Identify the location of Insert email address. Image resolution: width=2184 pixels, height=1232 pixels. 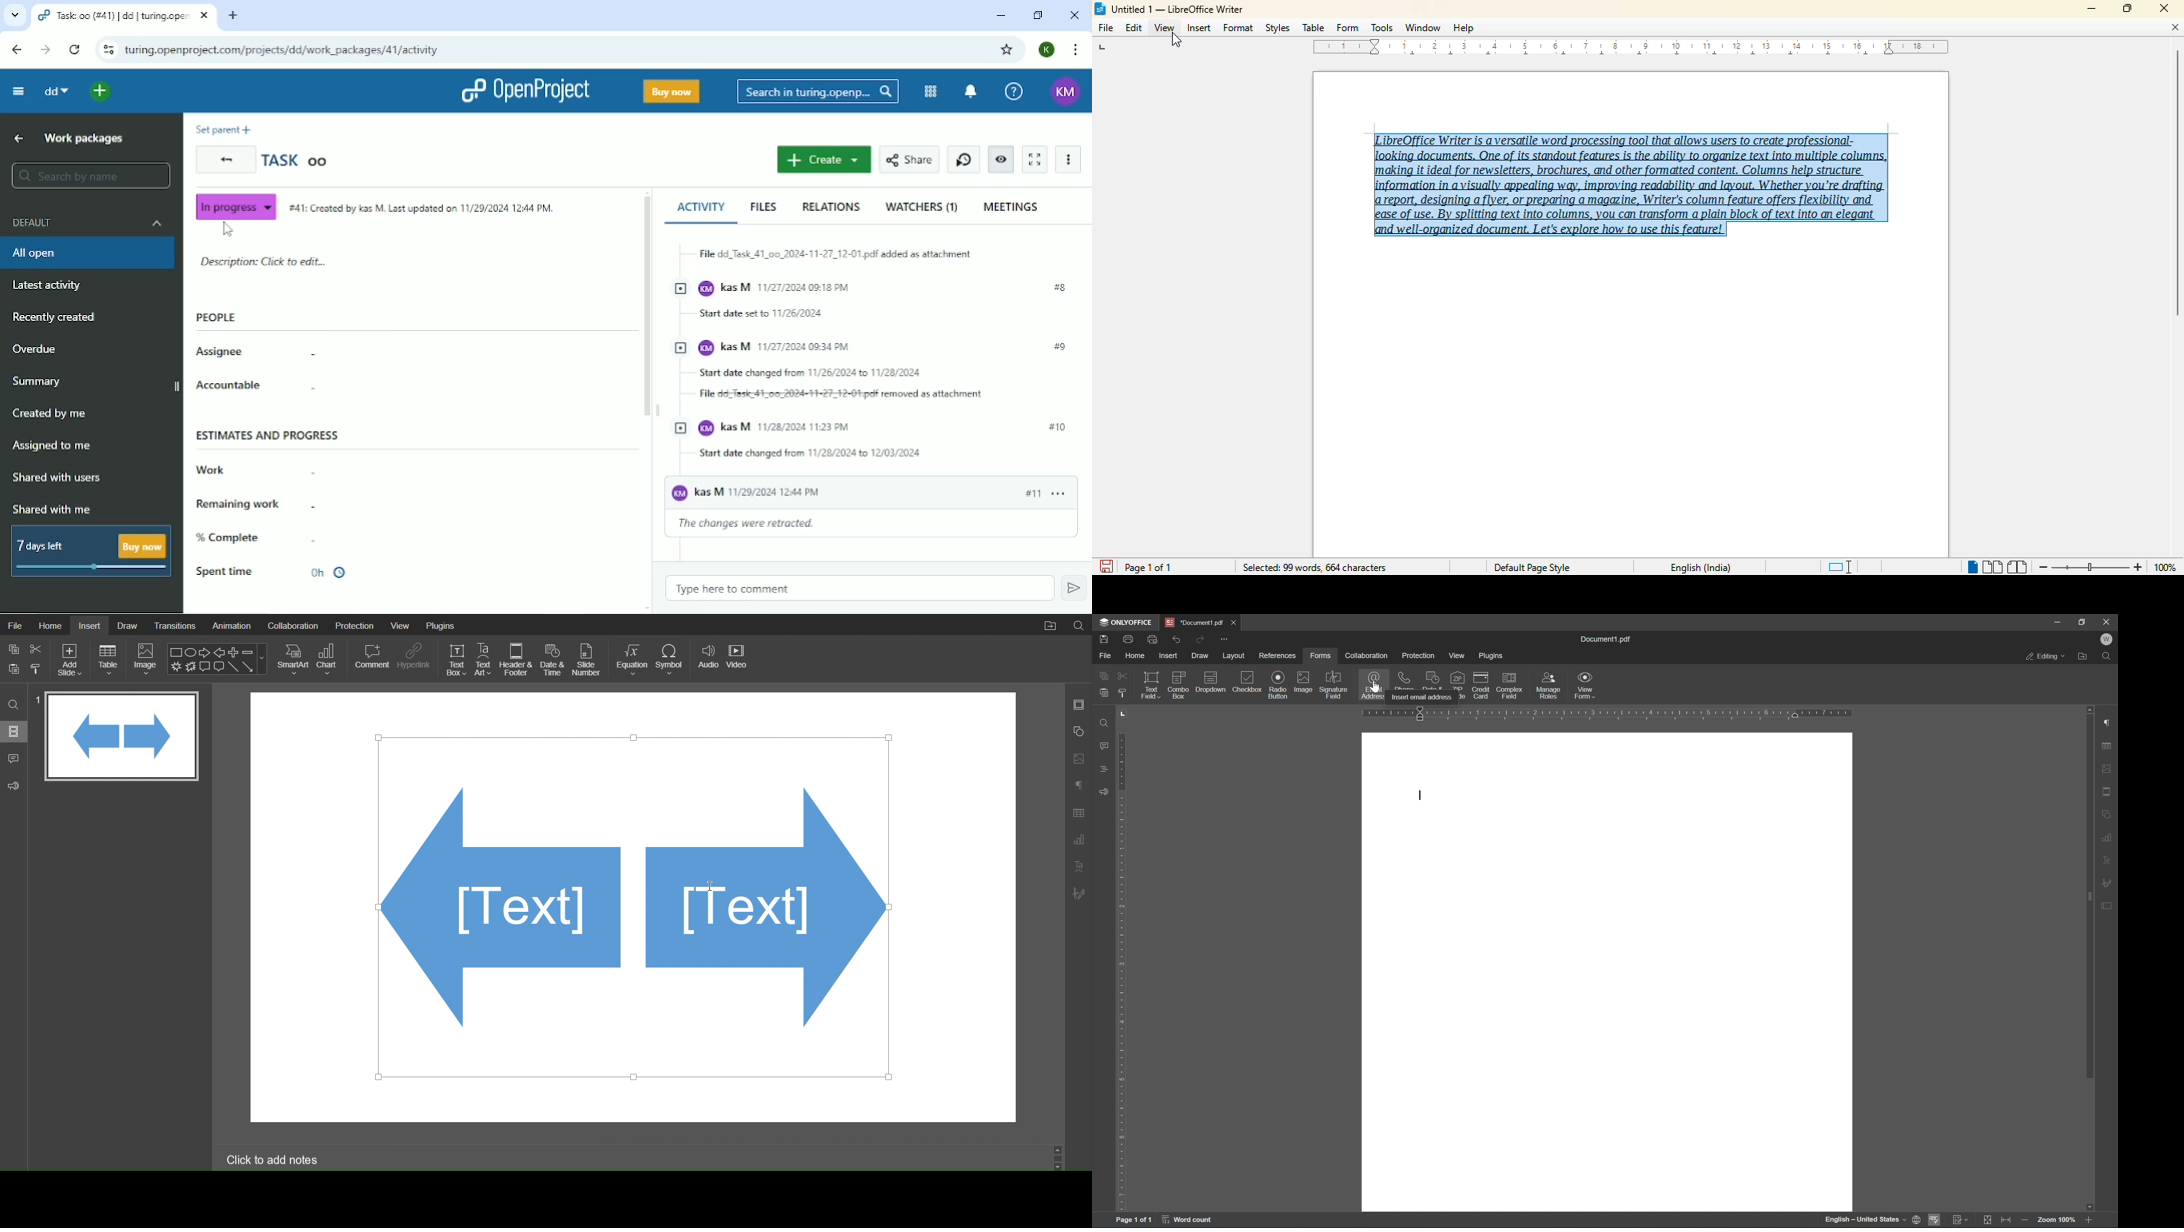
(1421, 698).